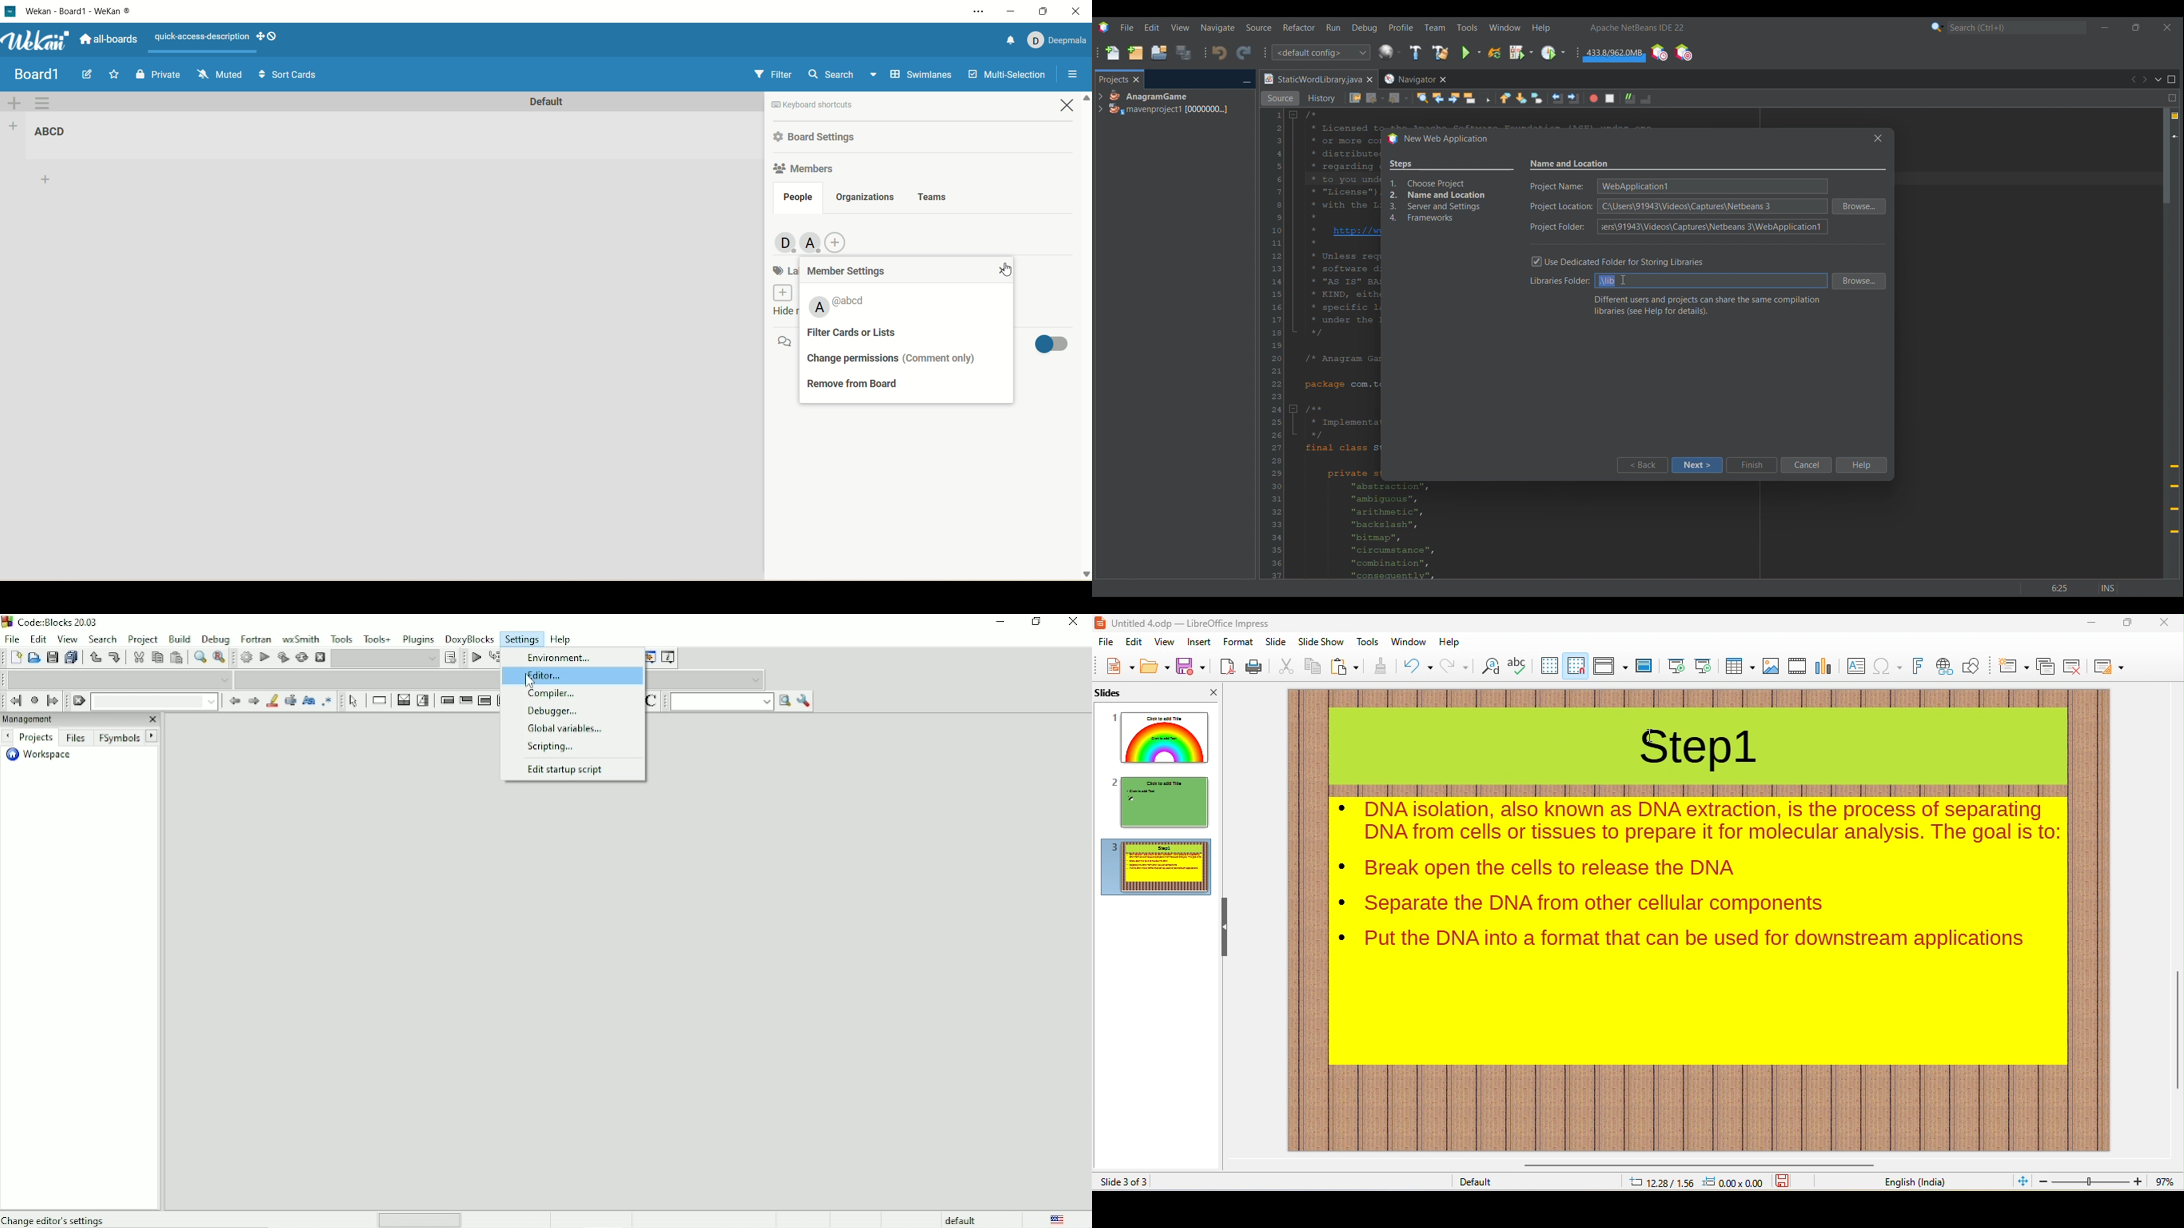 The width and height of the screenshot is (2184, 1232). I want to click on duplicate slide, so click(2047, 668).